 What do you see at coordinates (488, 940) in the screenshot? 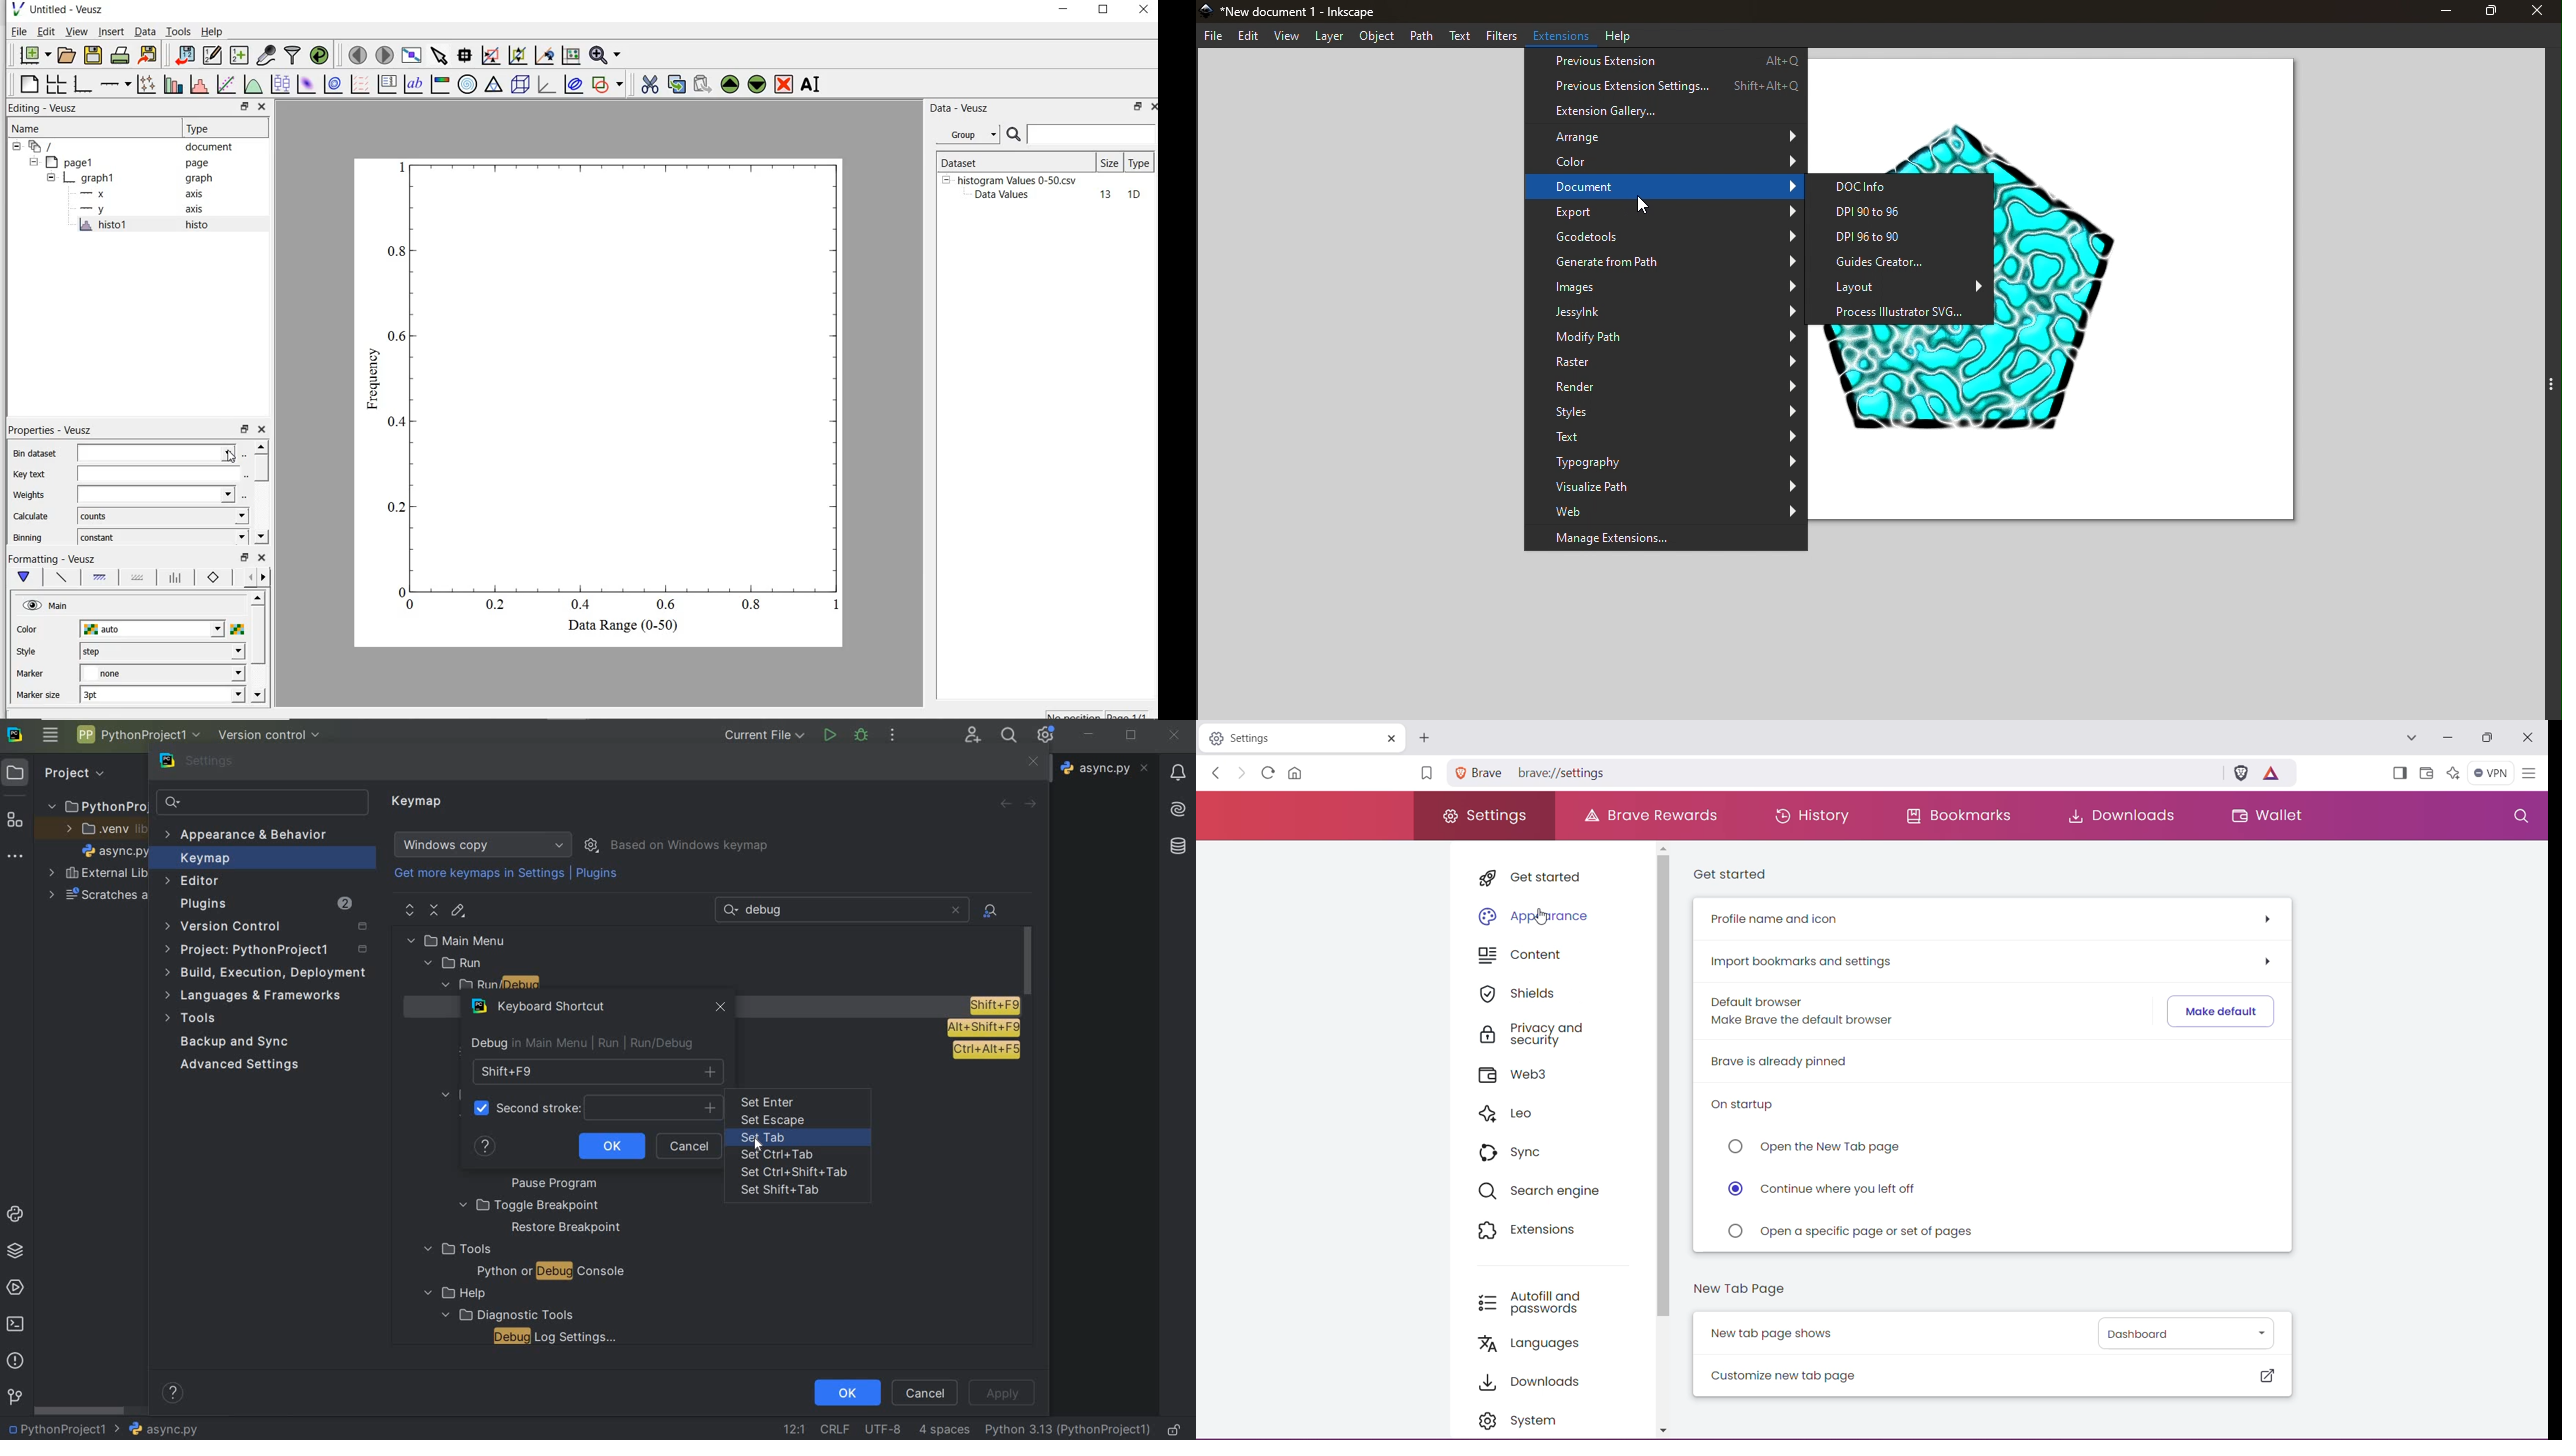
I see `main menu` at bounding box center [488, 940].